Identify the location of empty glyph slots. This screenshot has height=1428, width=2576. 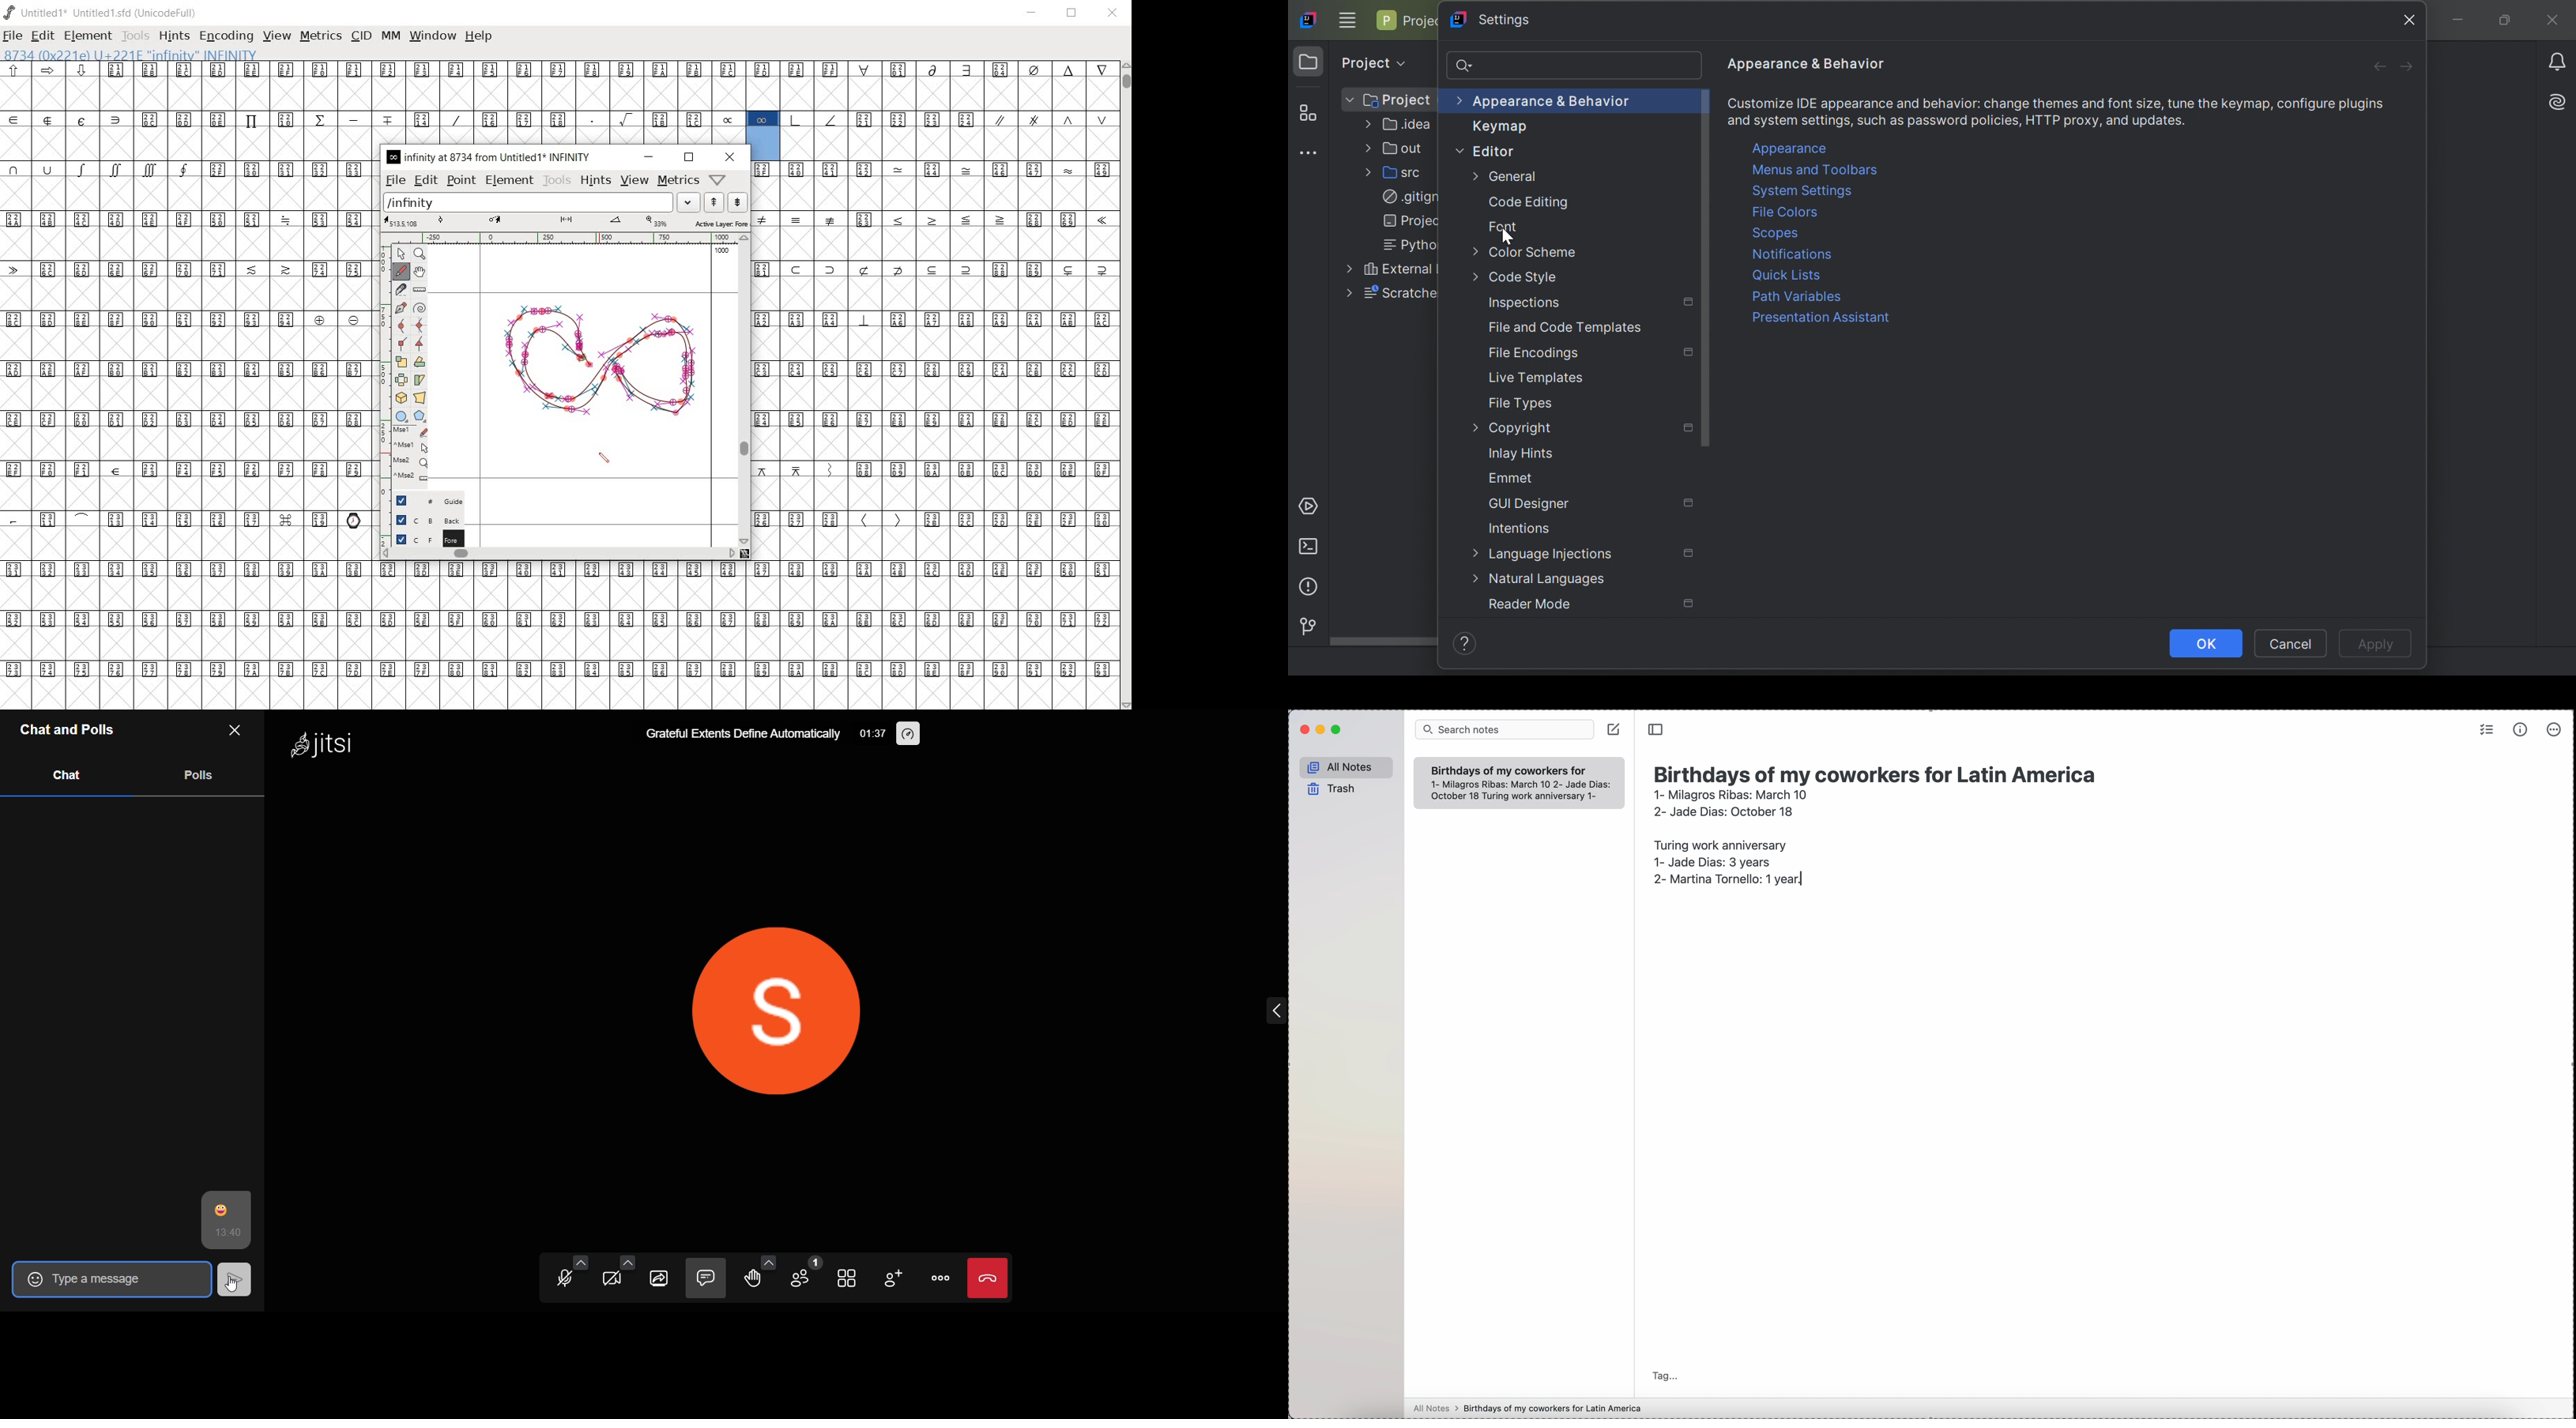
(190, 545).